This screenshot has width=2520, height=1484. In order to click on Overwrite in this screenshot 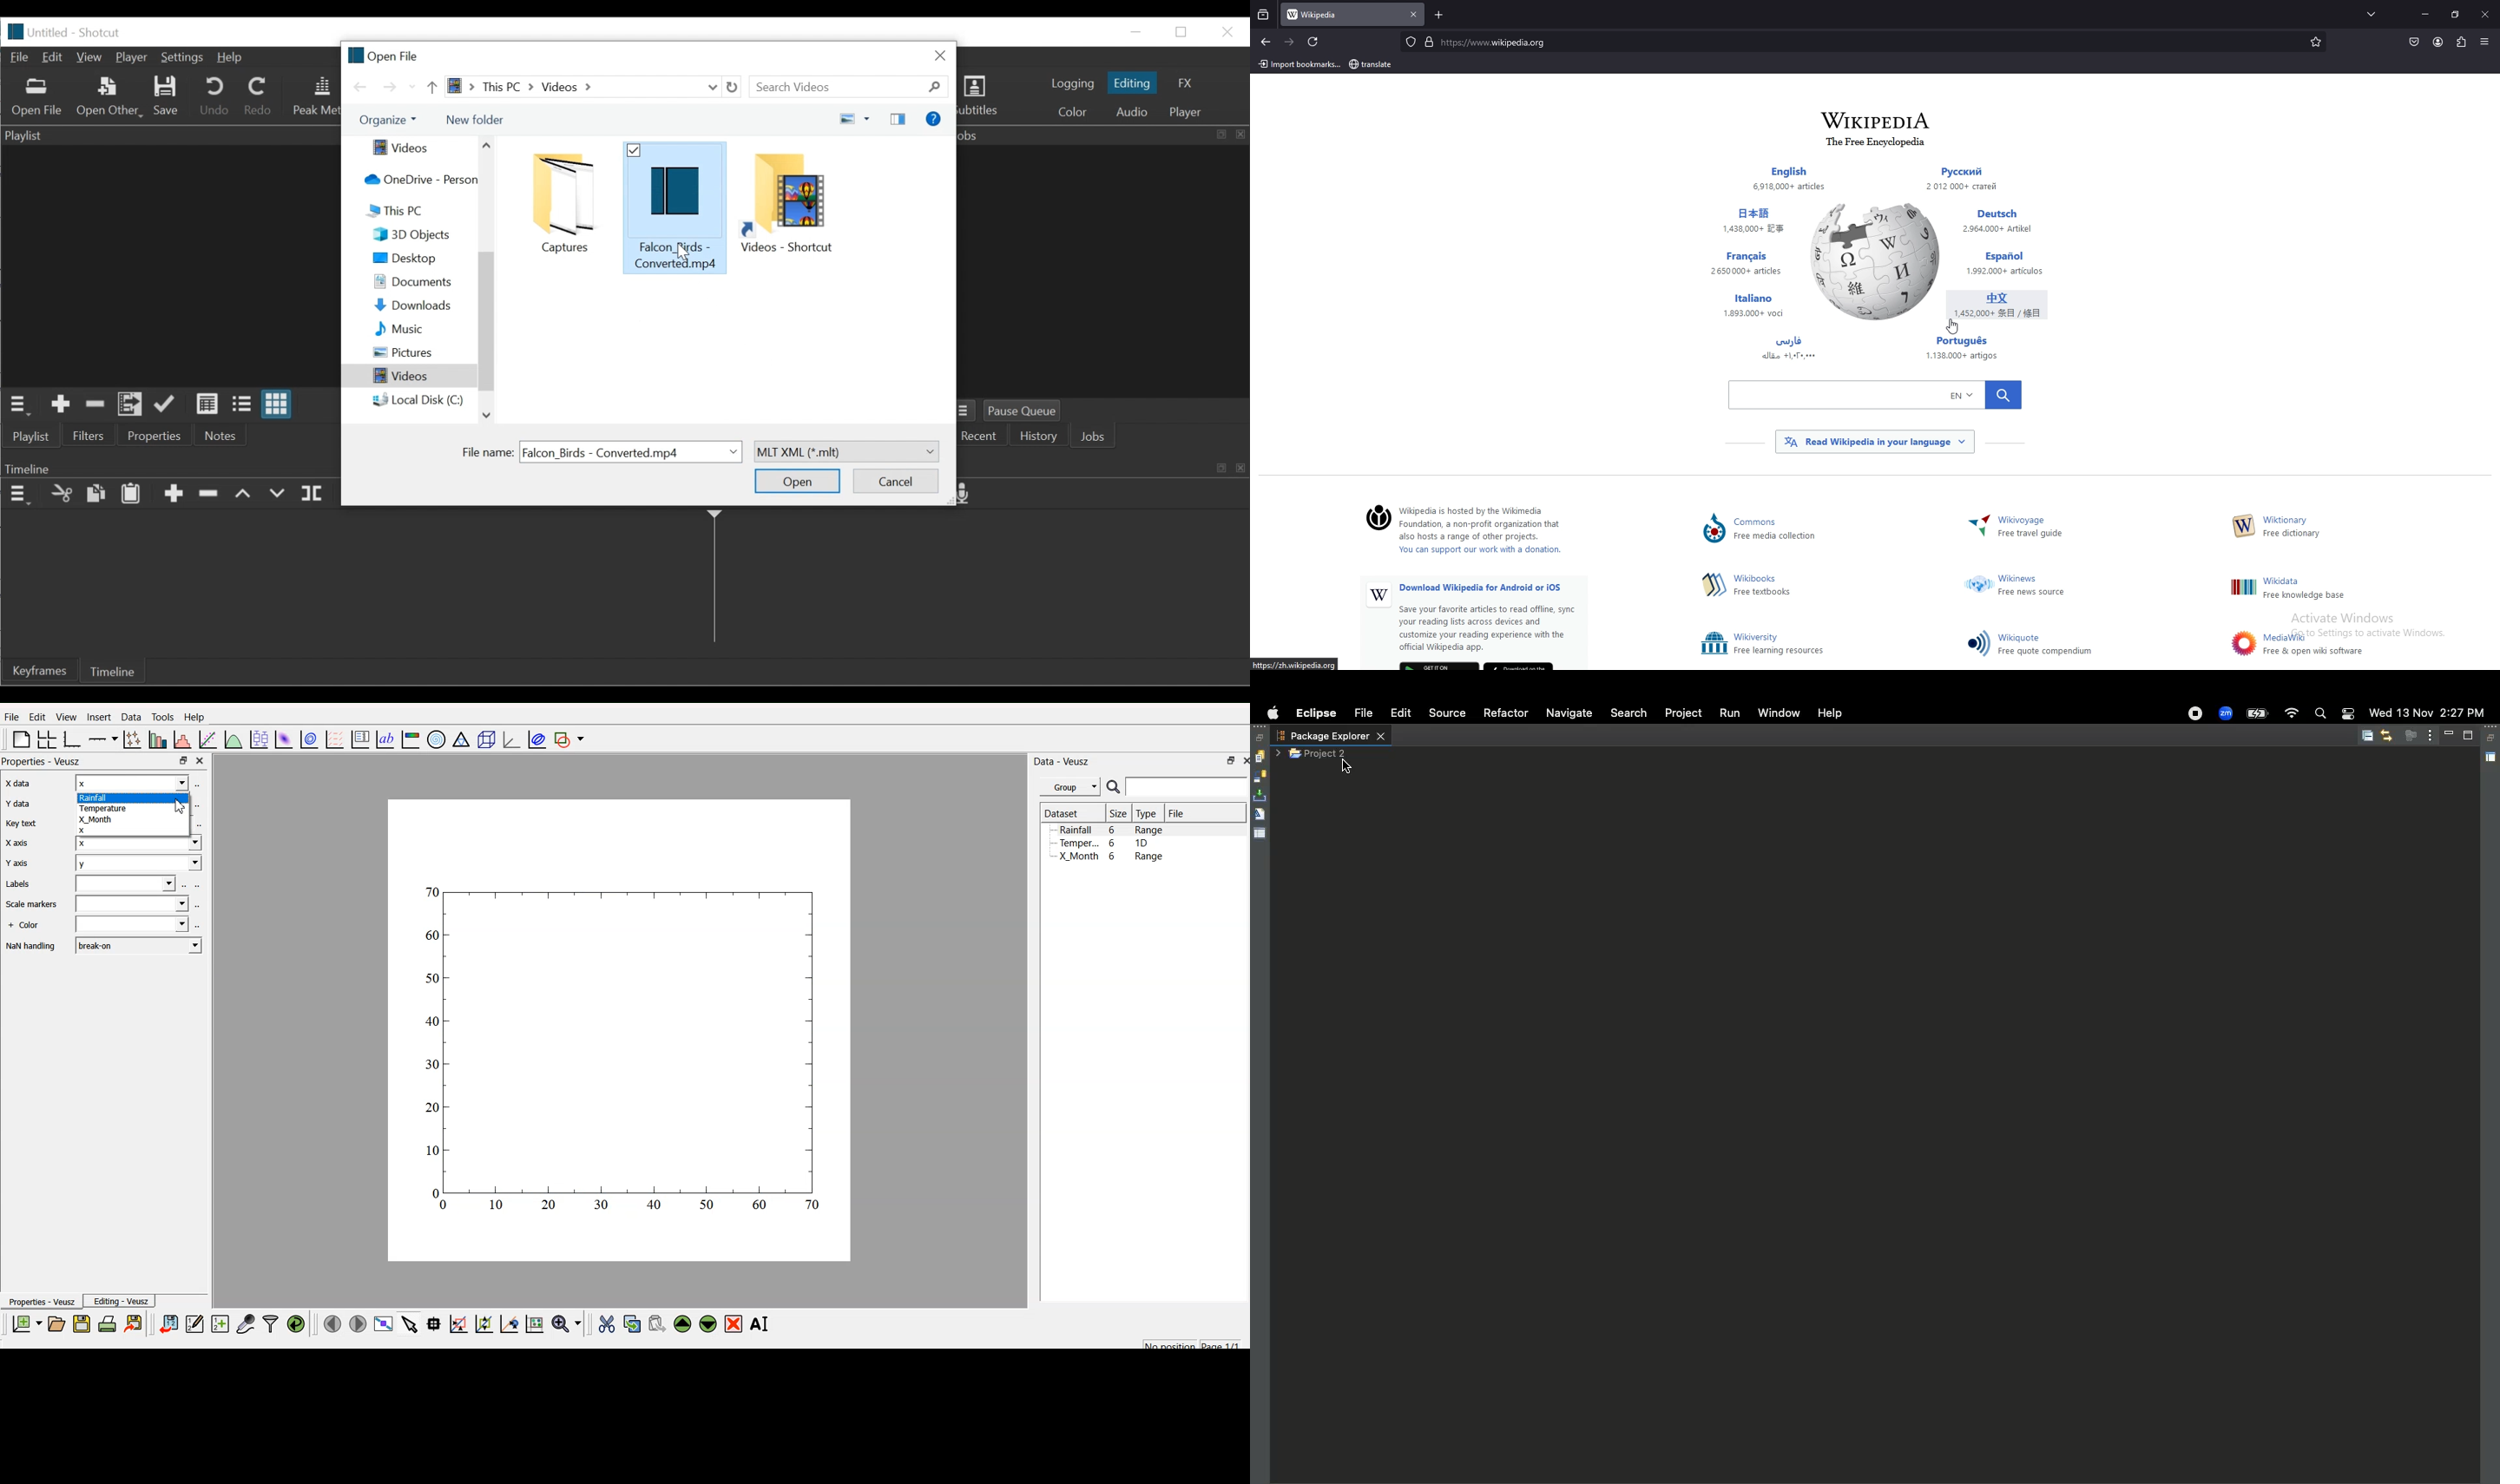, I will do `click(276, 494)`.